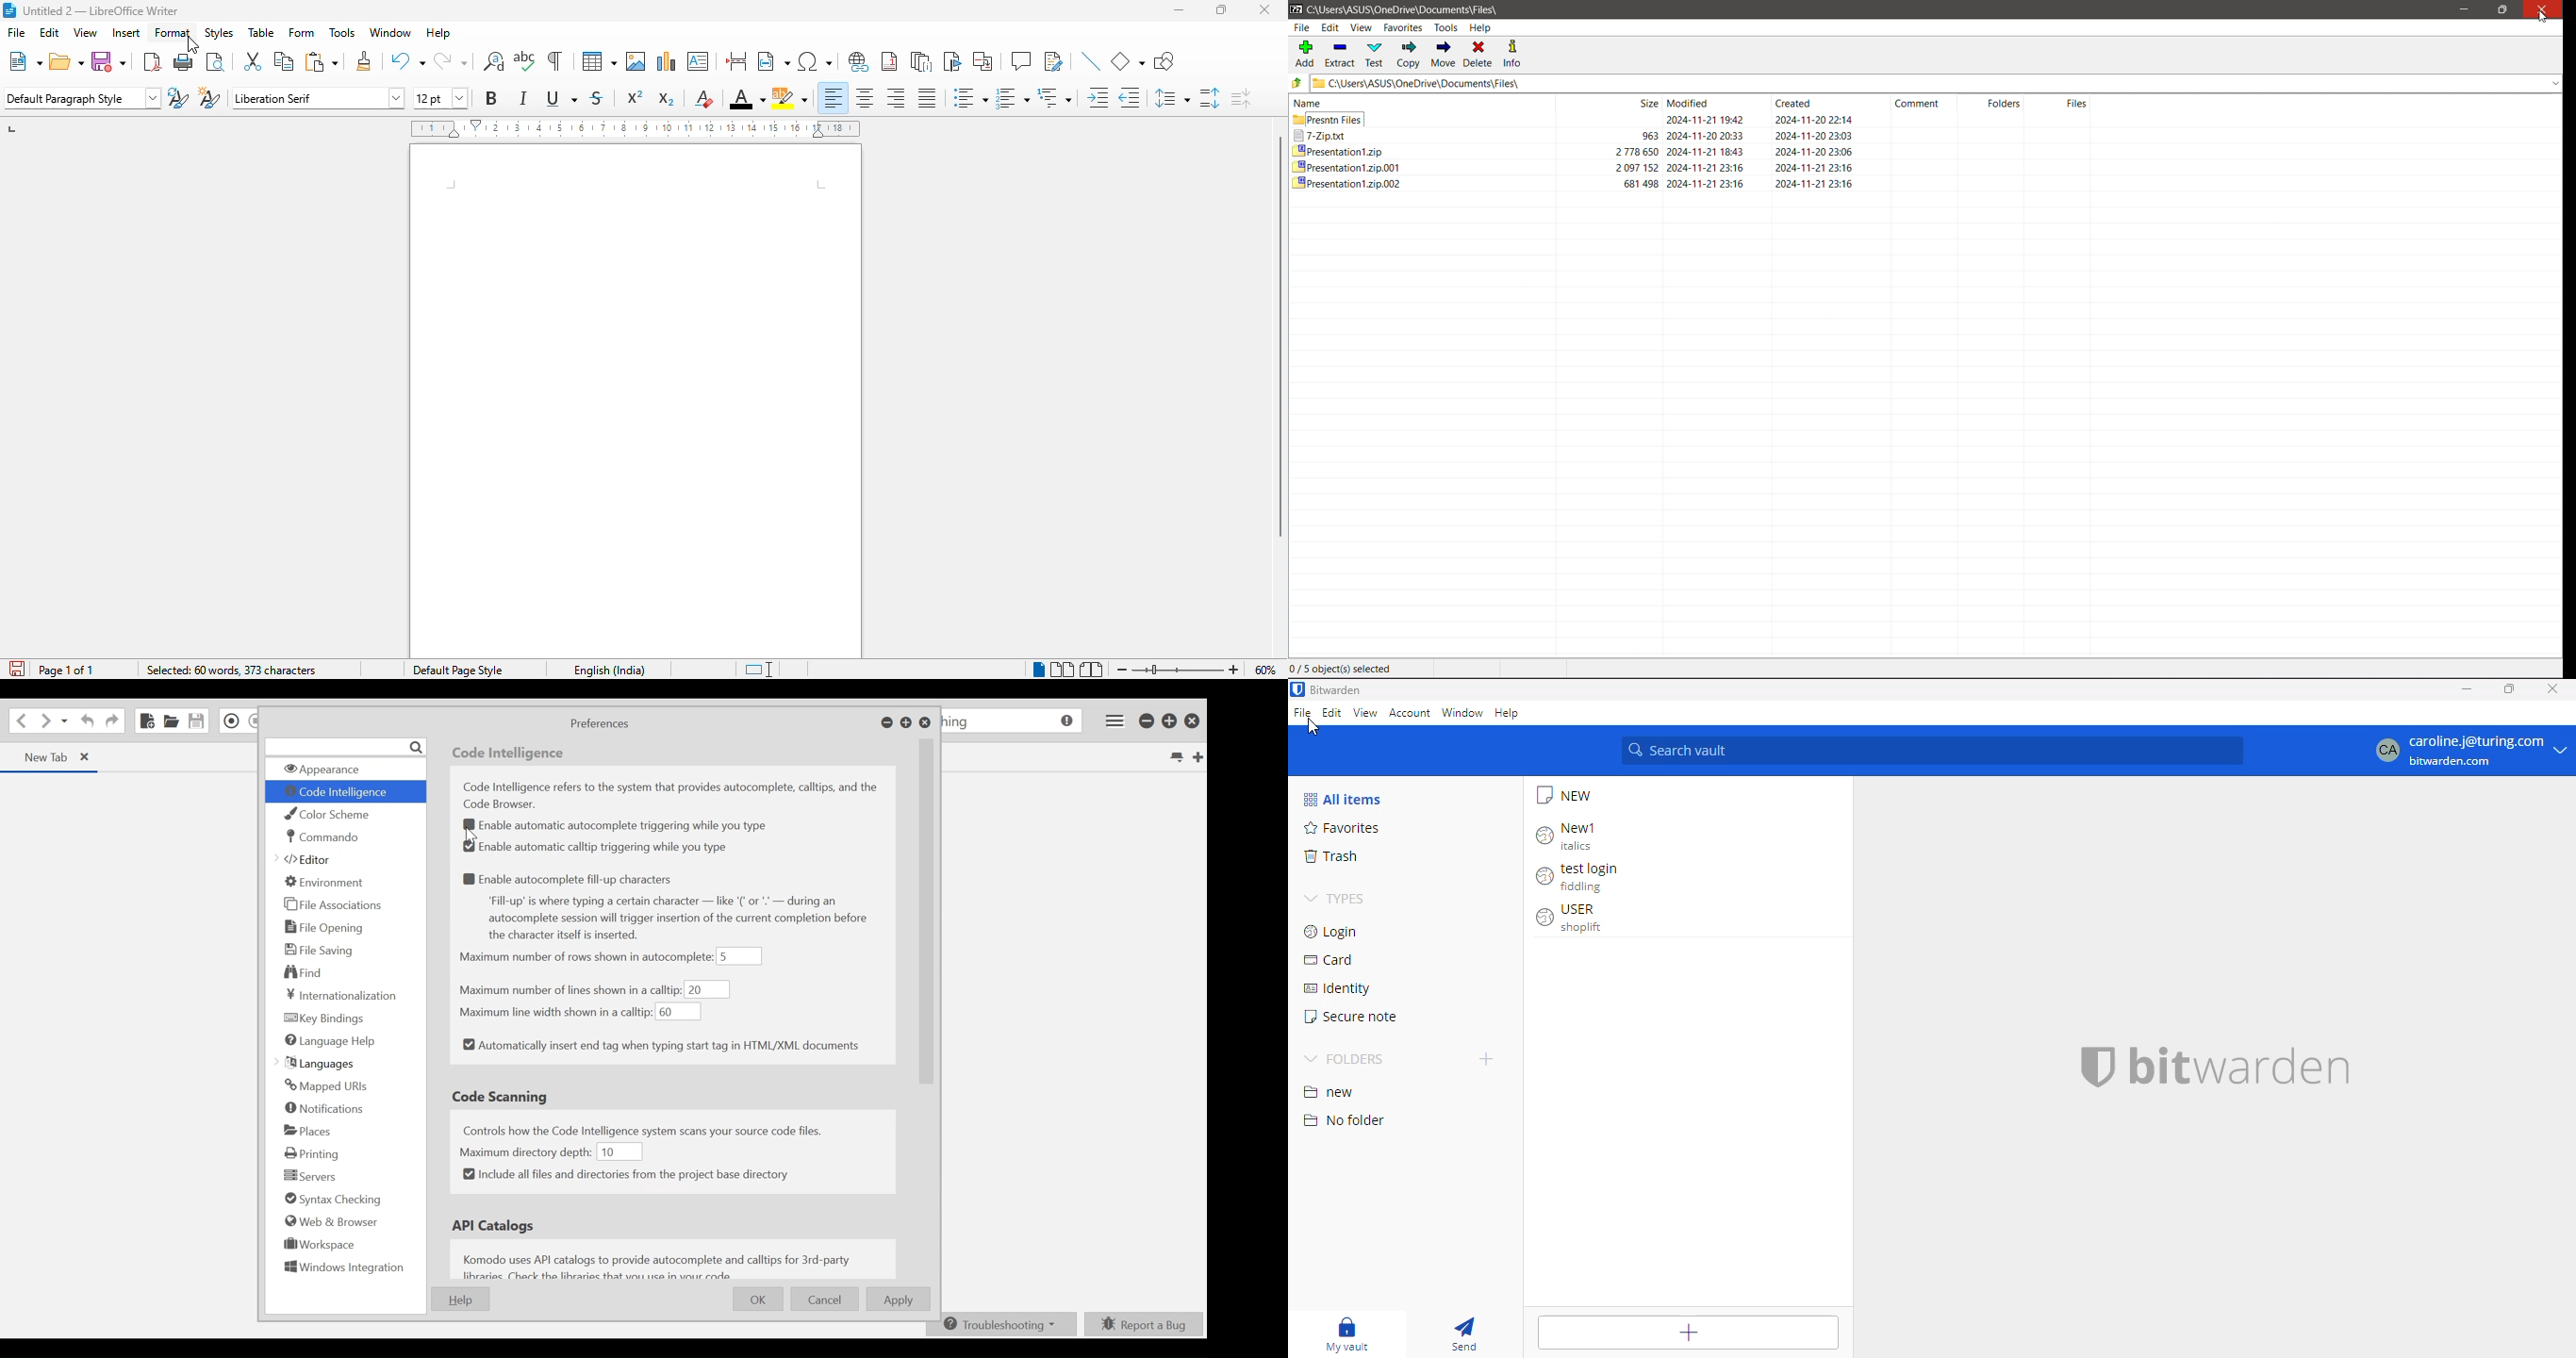 The image size is (2576, 1372). What do you see at coordinates (1222, 9) in the screenshot?
I see `maximize` at bounding box center [1222, 9].